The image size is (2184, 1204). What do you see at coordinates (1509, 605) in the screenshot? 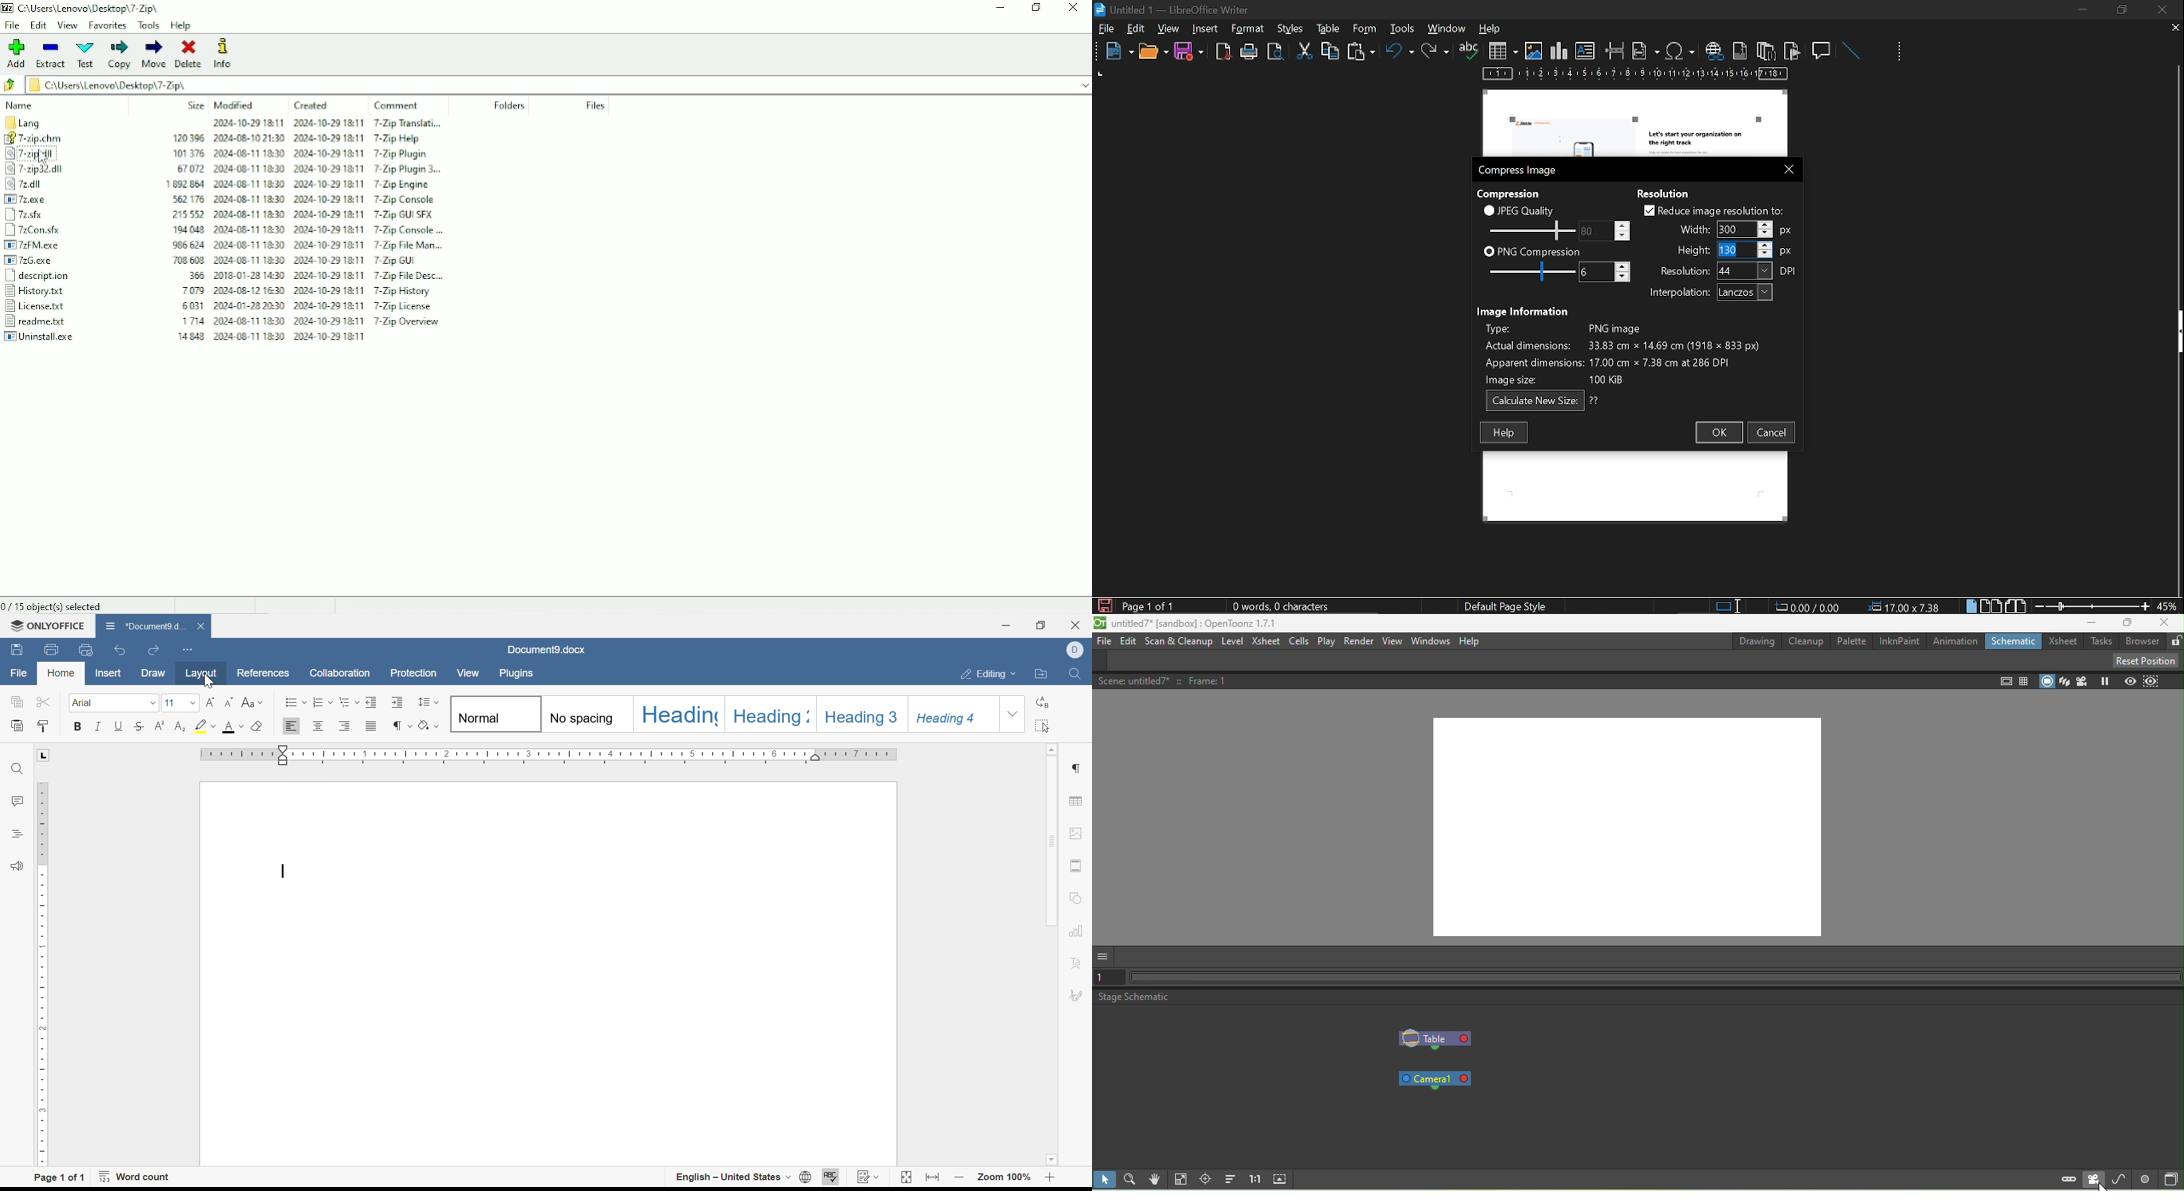
I see `page style` at bounding box center [1509, 605].